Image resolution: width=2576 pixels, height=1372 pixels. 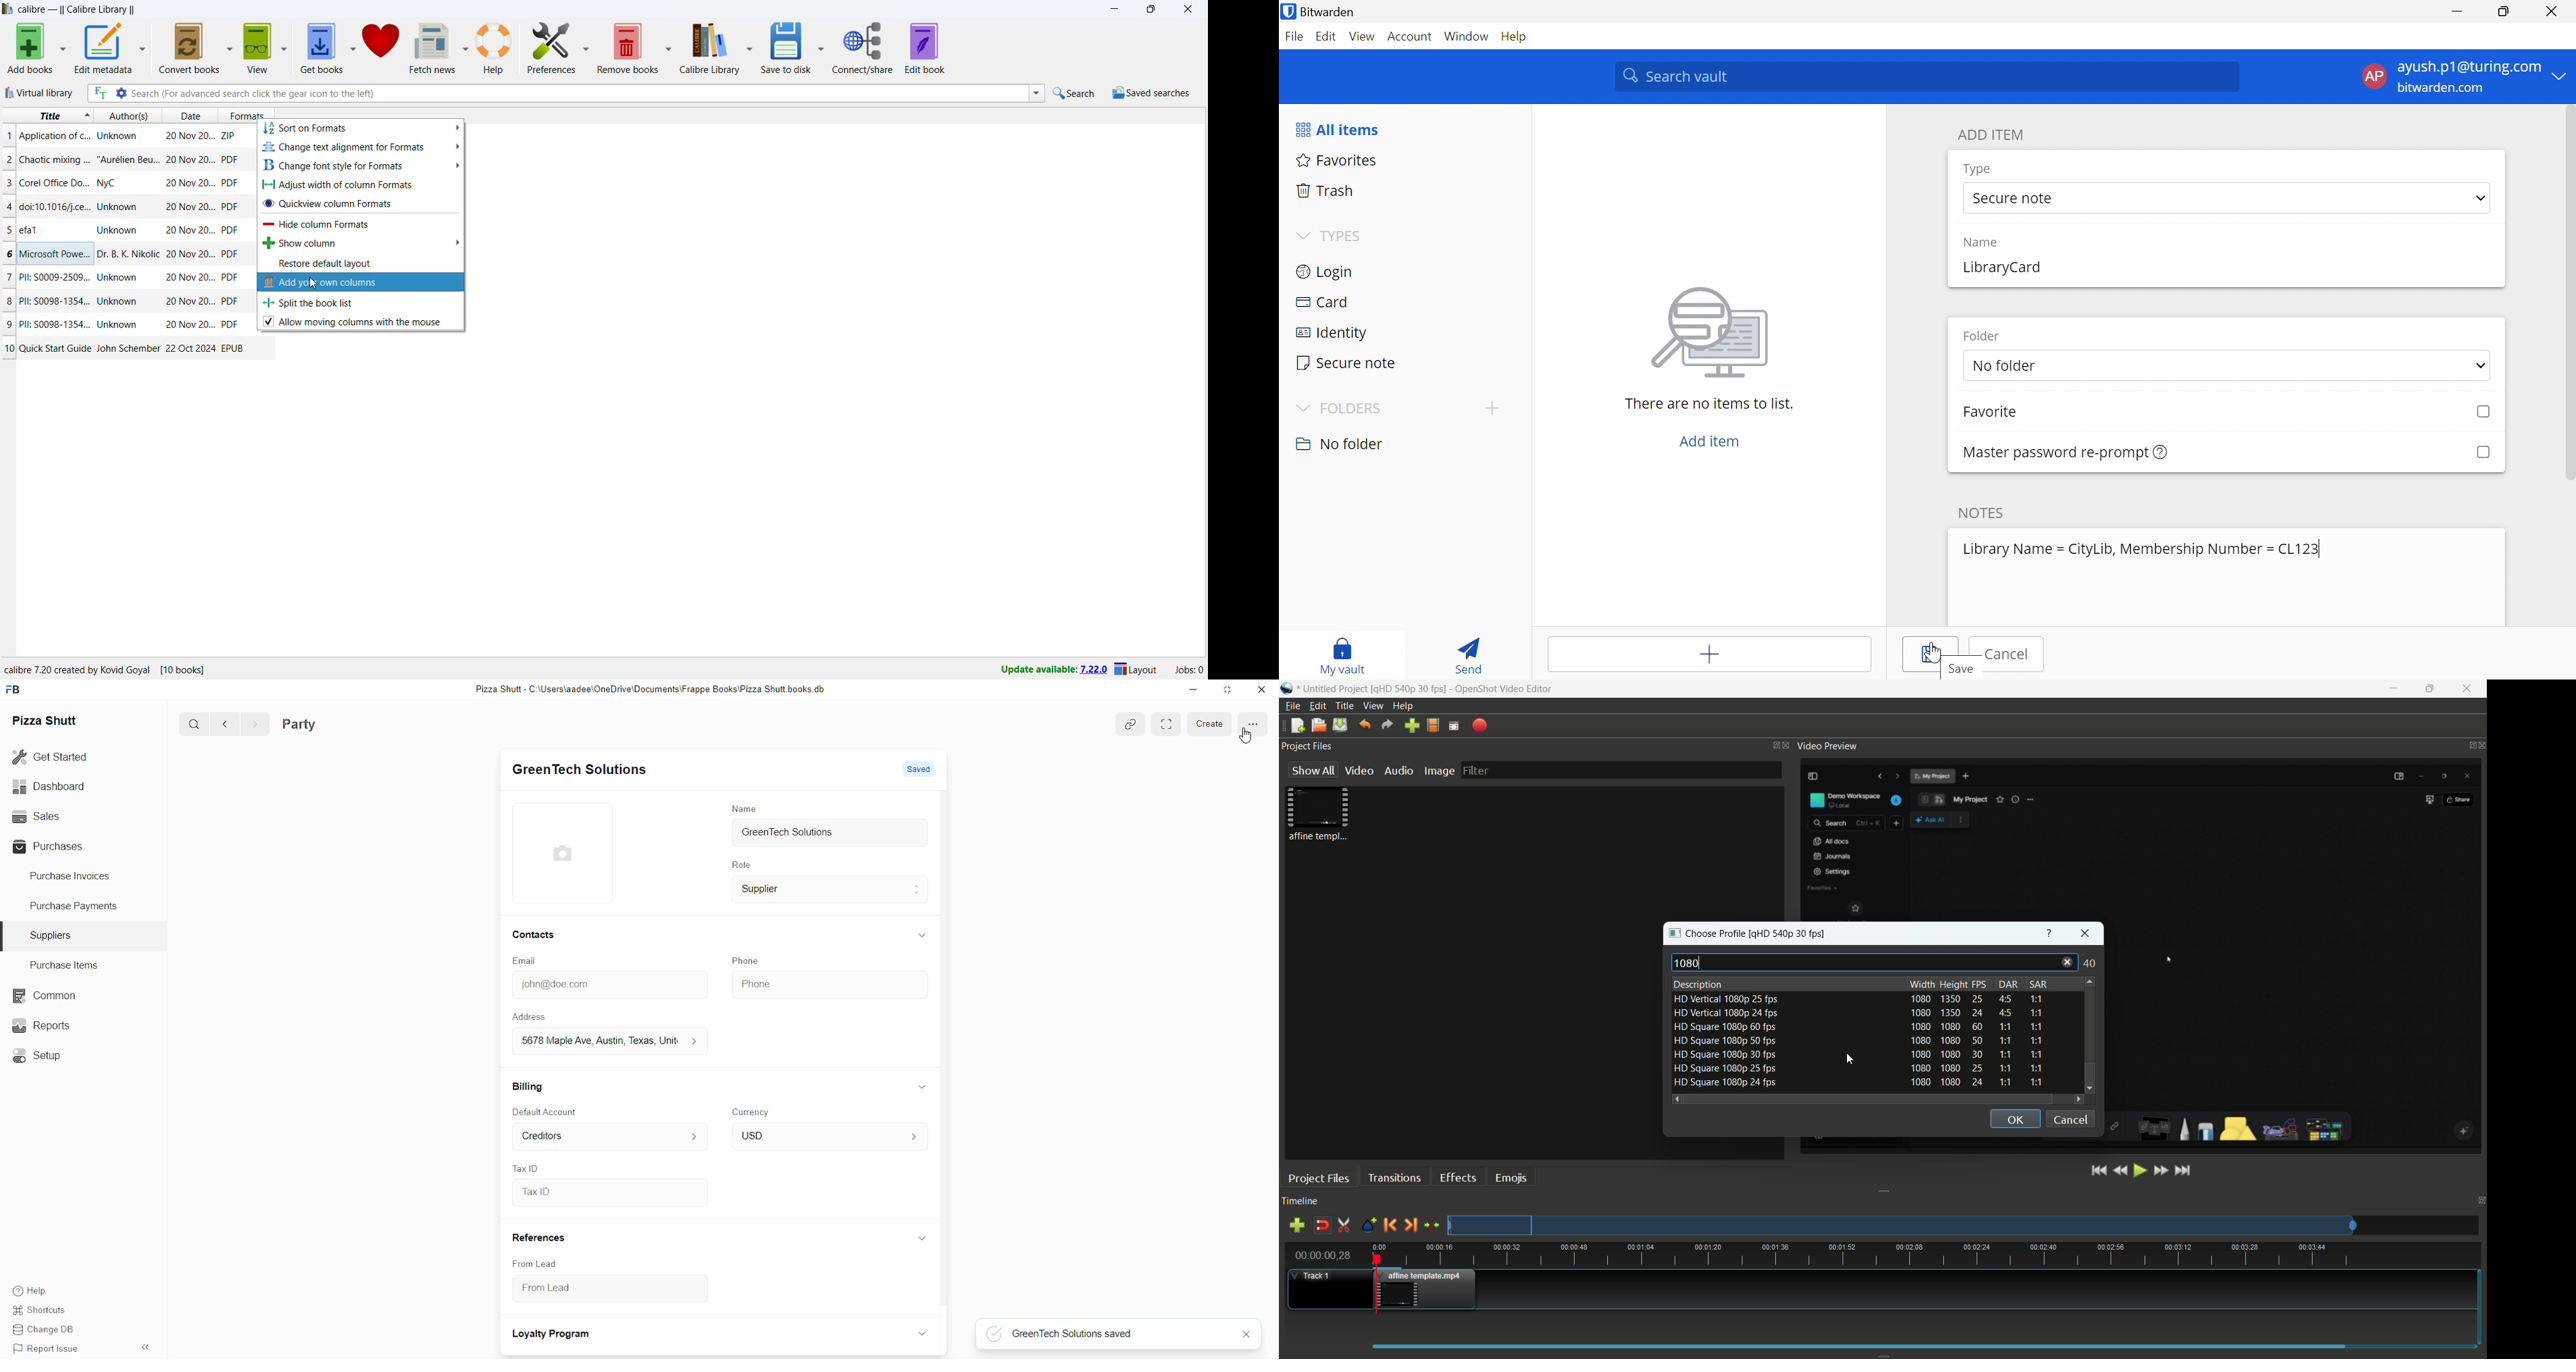 What do you see at coordinates (526, 1166) in the screenshot?
I see `Tax ID` at bounding box center [526, 1166].